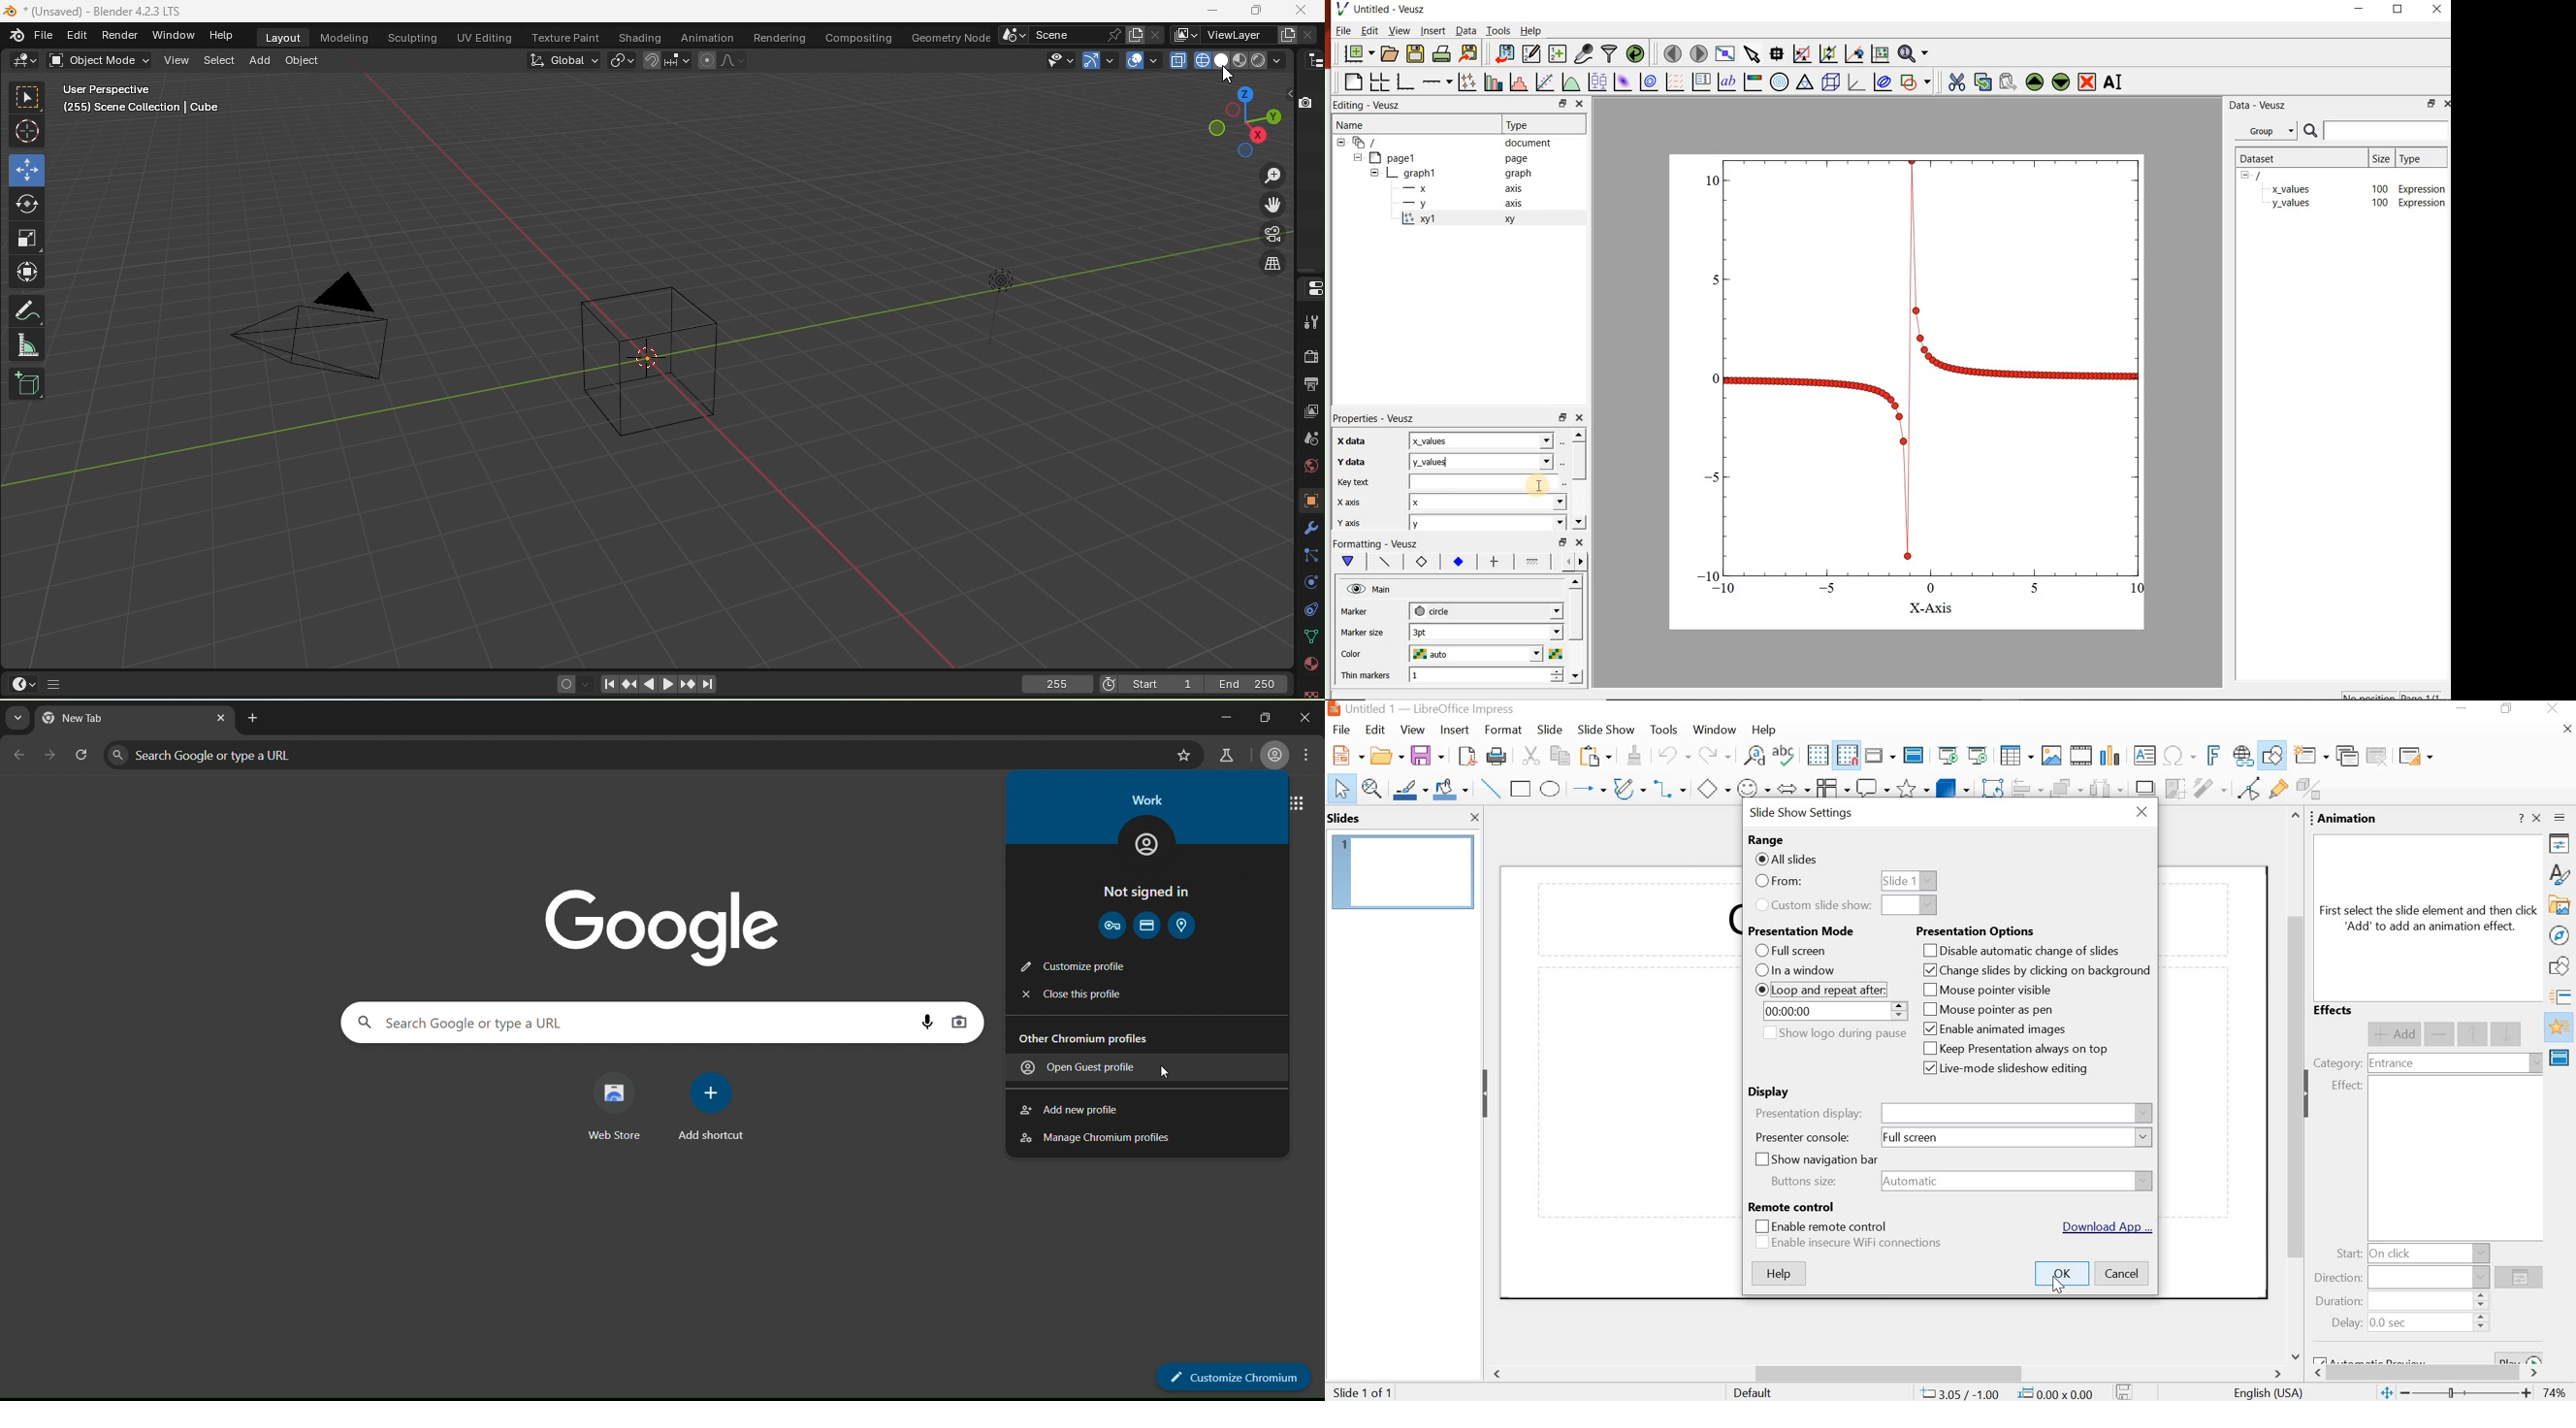 The height and width of the screenshot is (1428, 2576). I want to click on Pin scene to workspace, so click(1112, 35).